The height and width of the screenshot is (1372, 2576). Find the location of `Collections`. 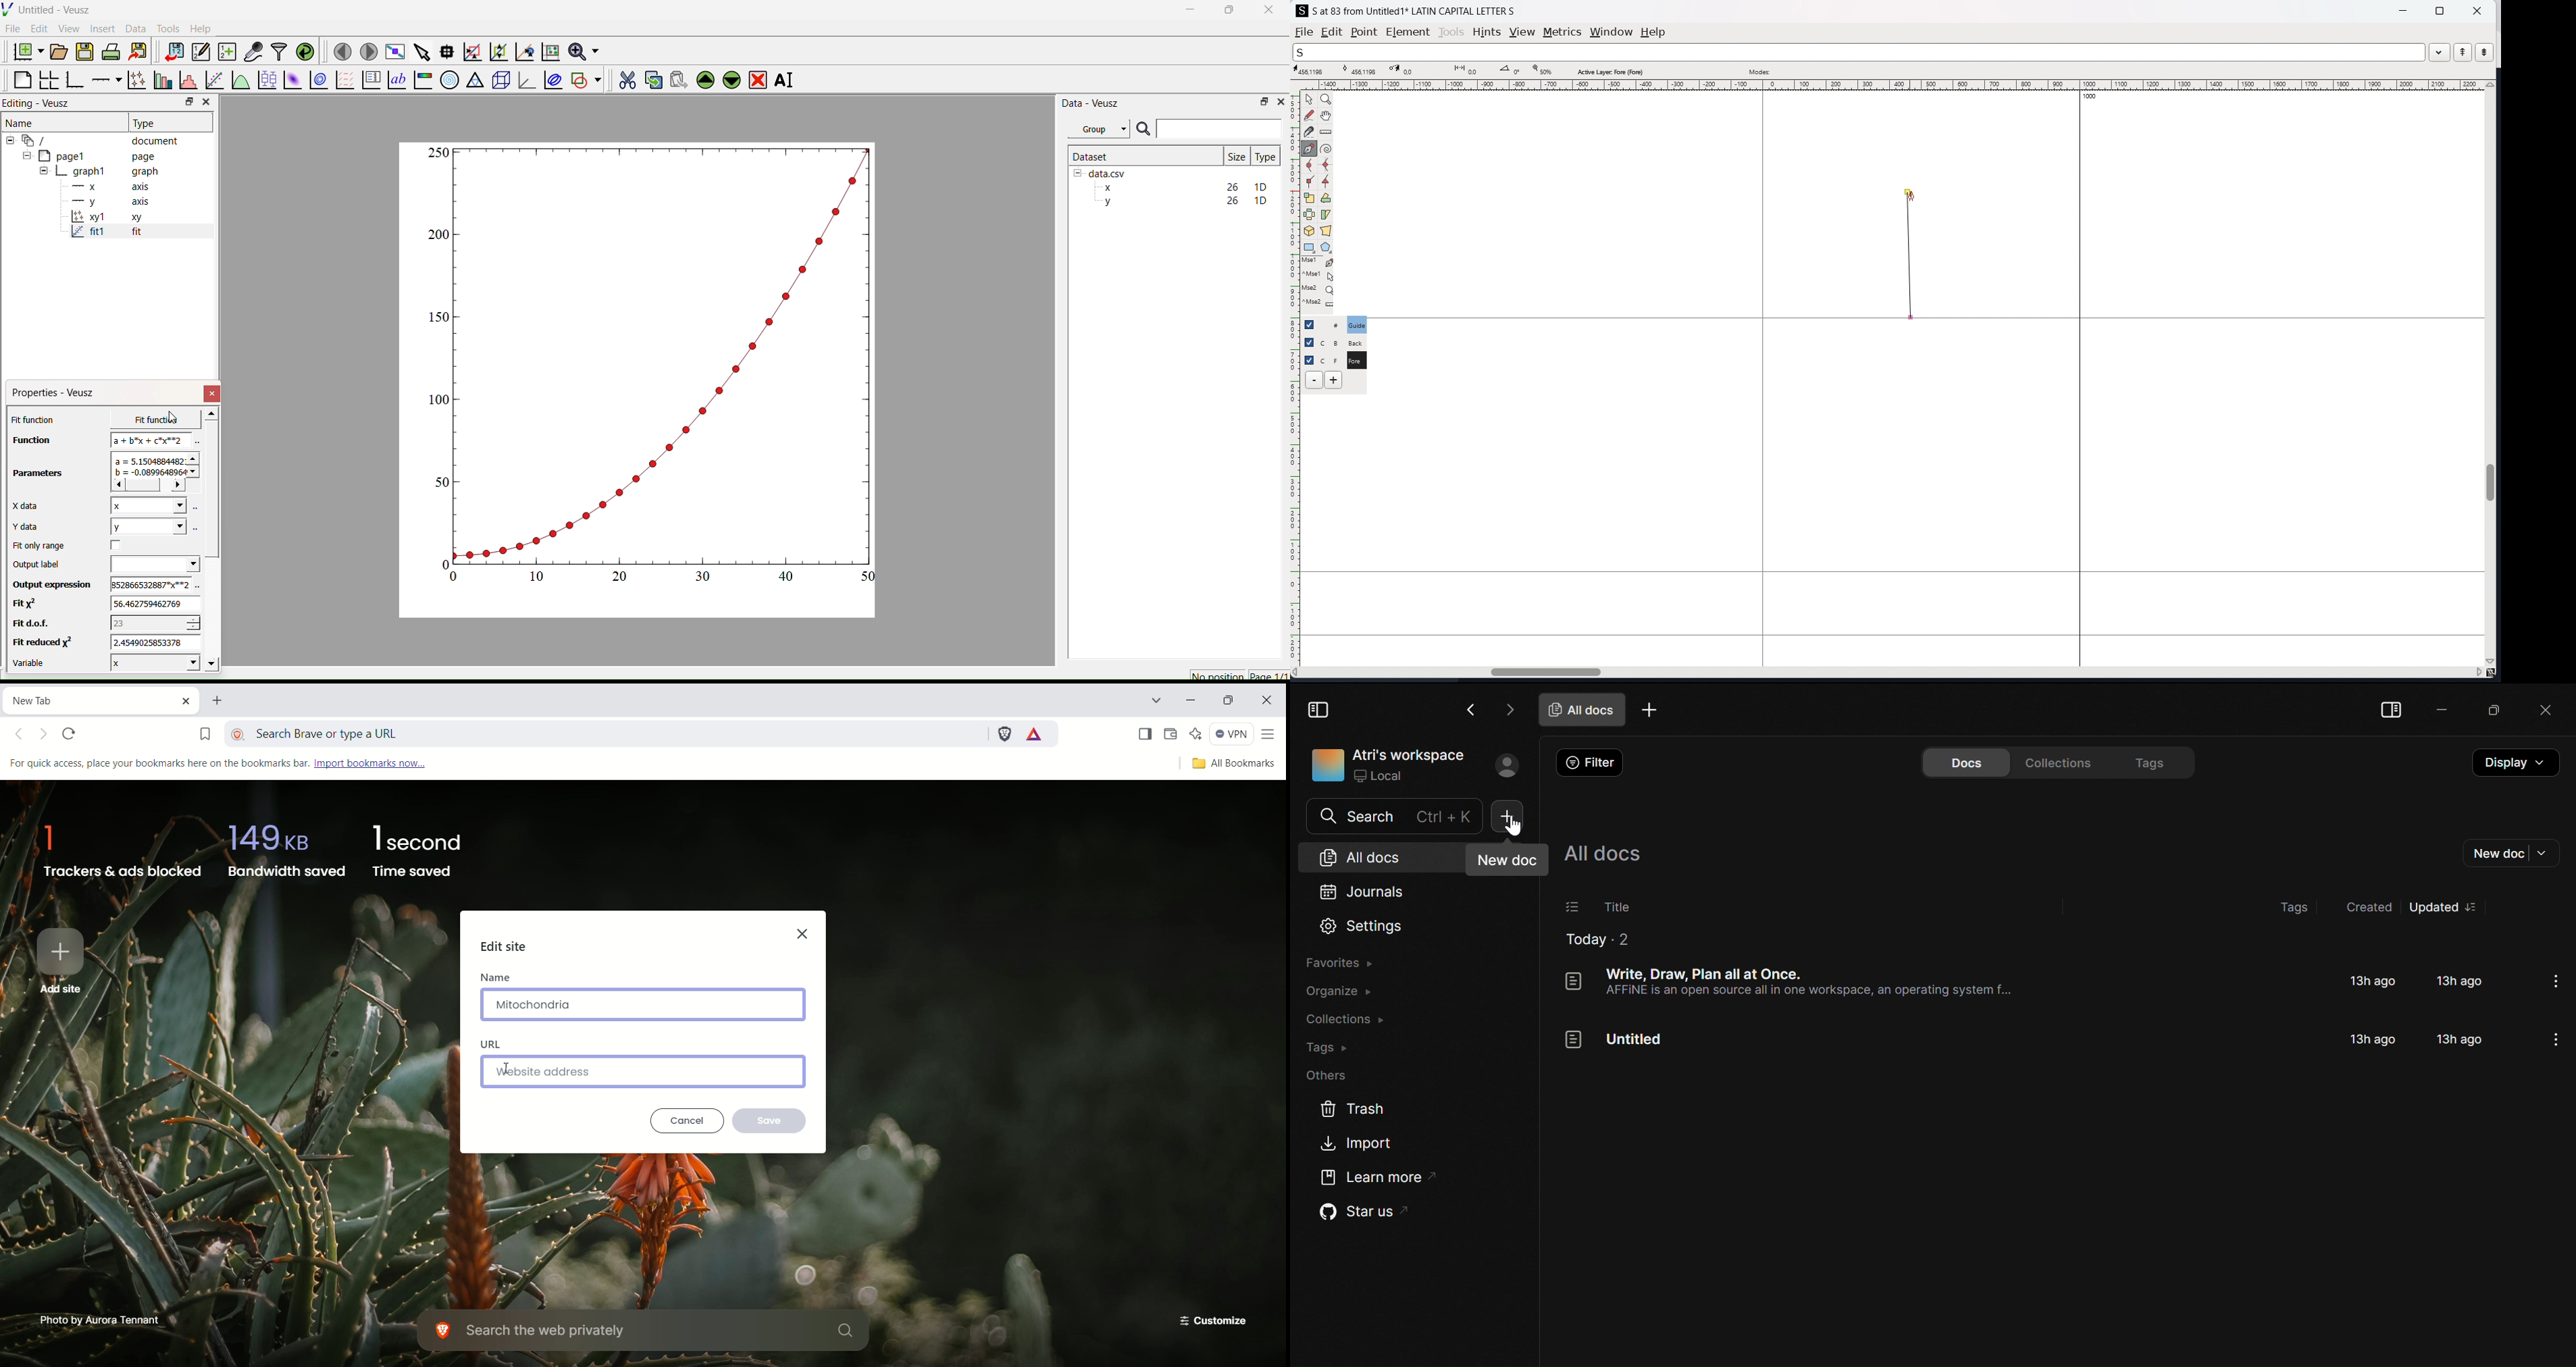

Collections is located at coordinates (1345, 1021).